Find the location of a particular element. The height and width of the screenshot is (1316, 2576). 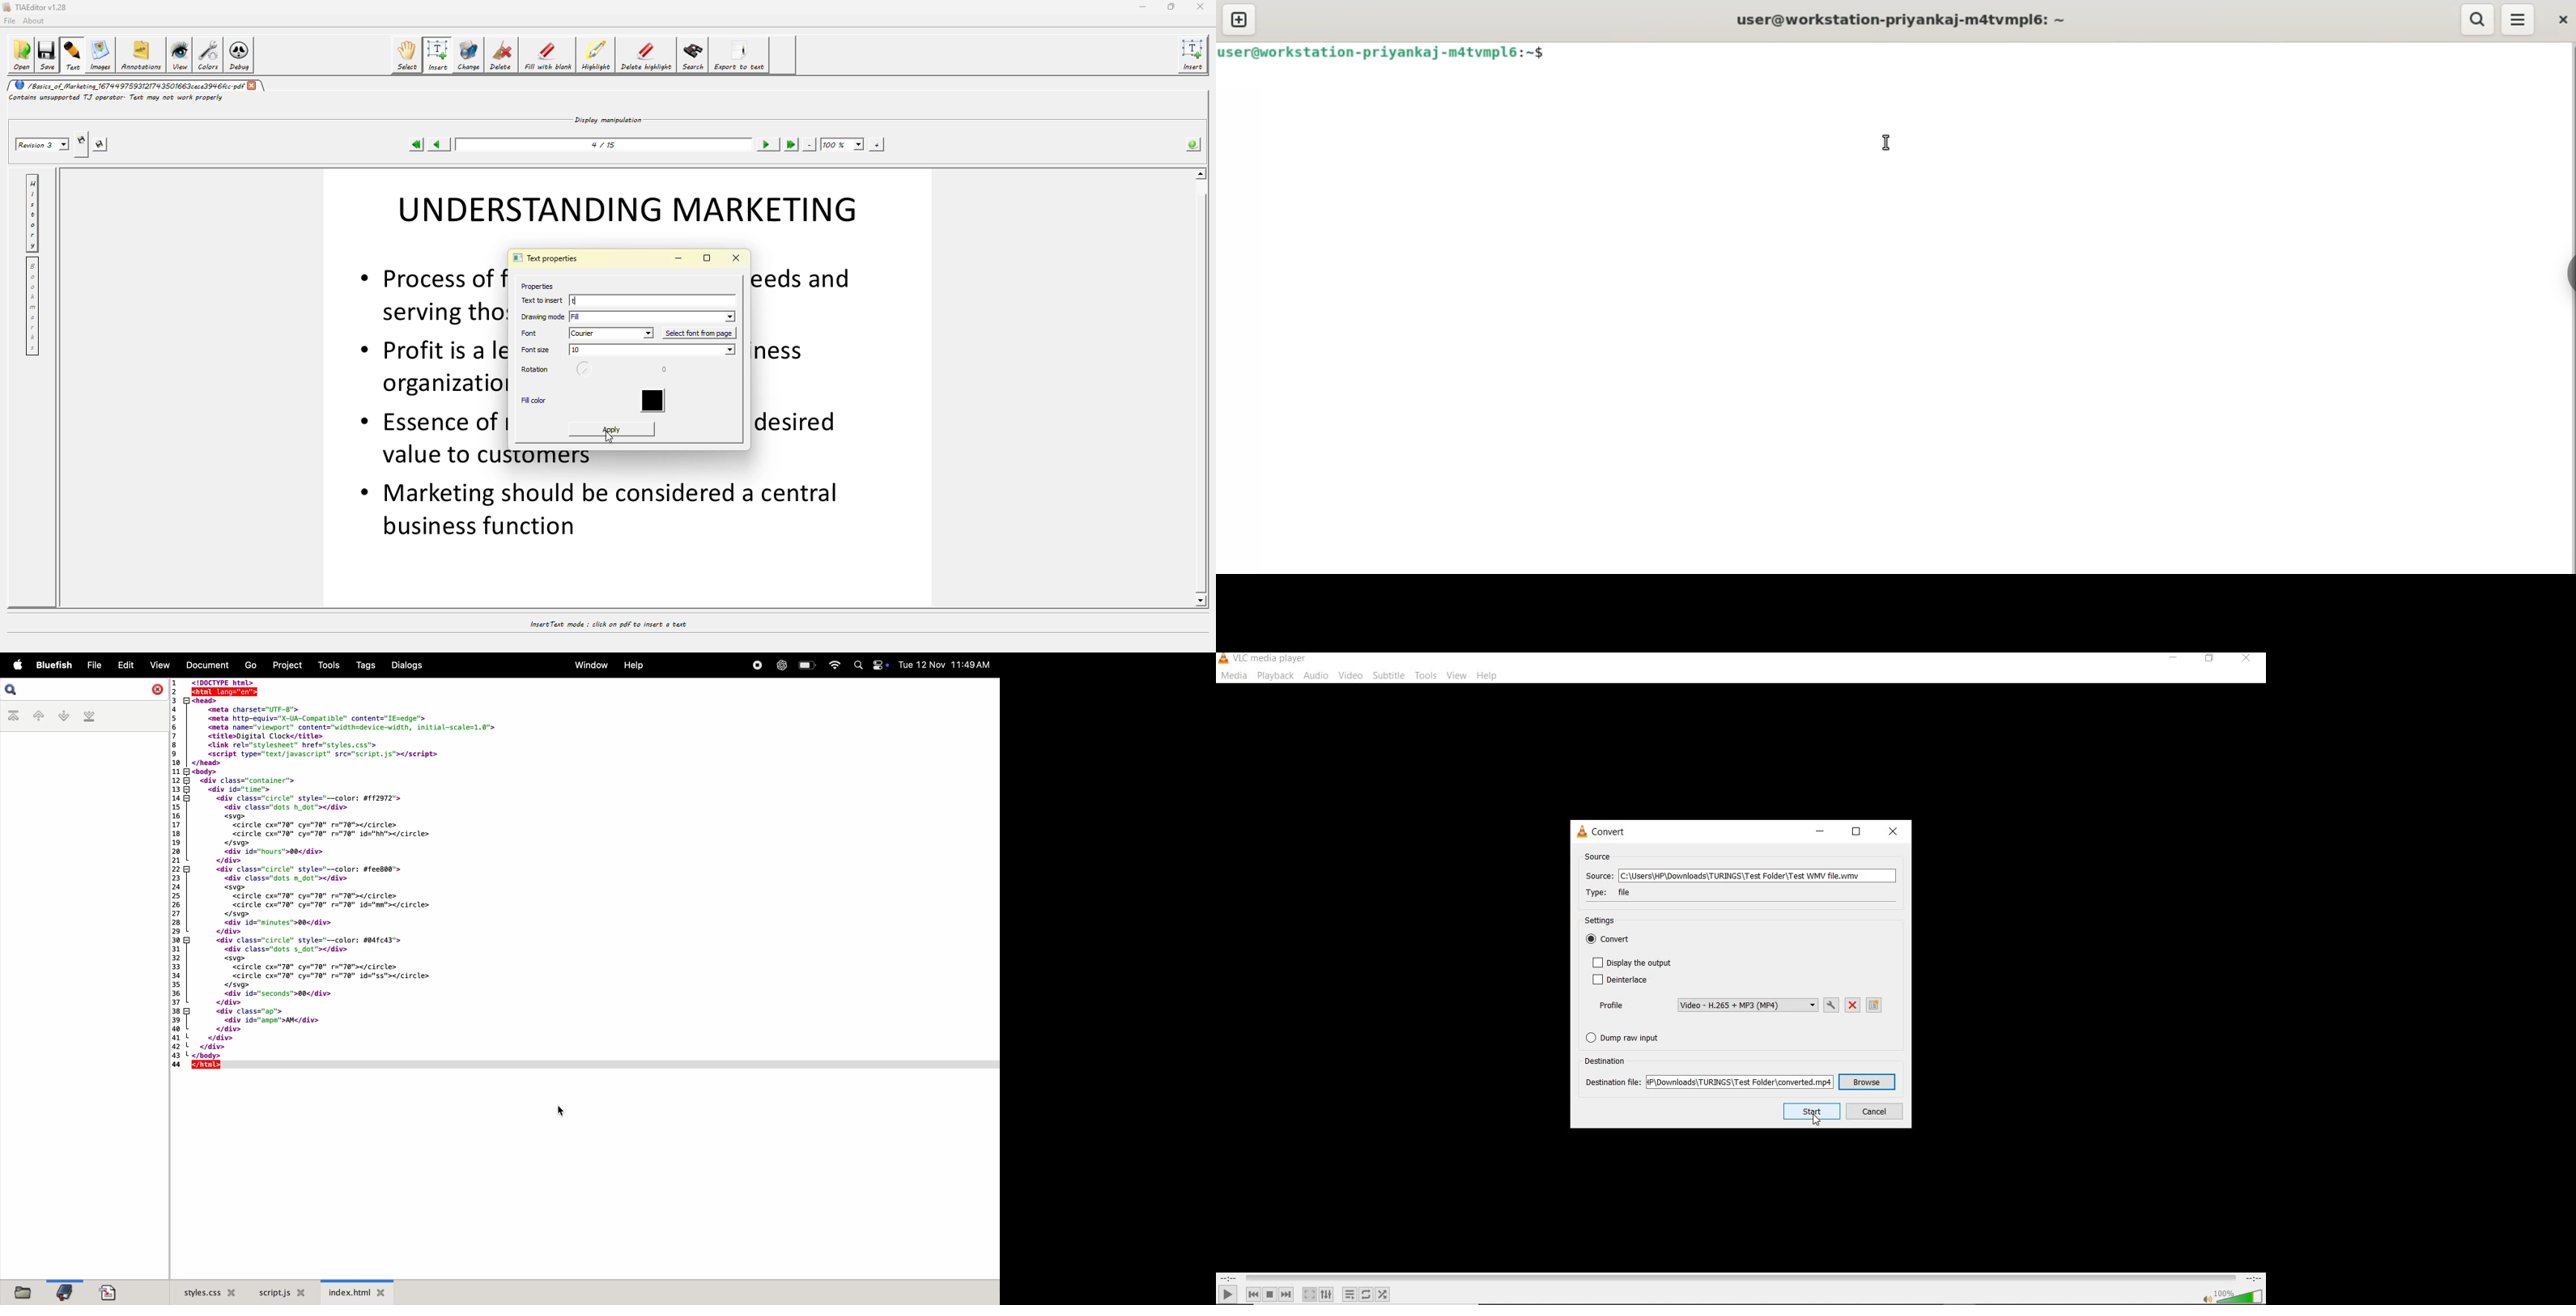

toggle the video in fullscreen is located at coordinates (1309, 1294).